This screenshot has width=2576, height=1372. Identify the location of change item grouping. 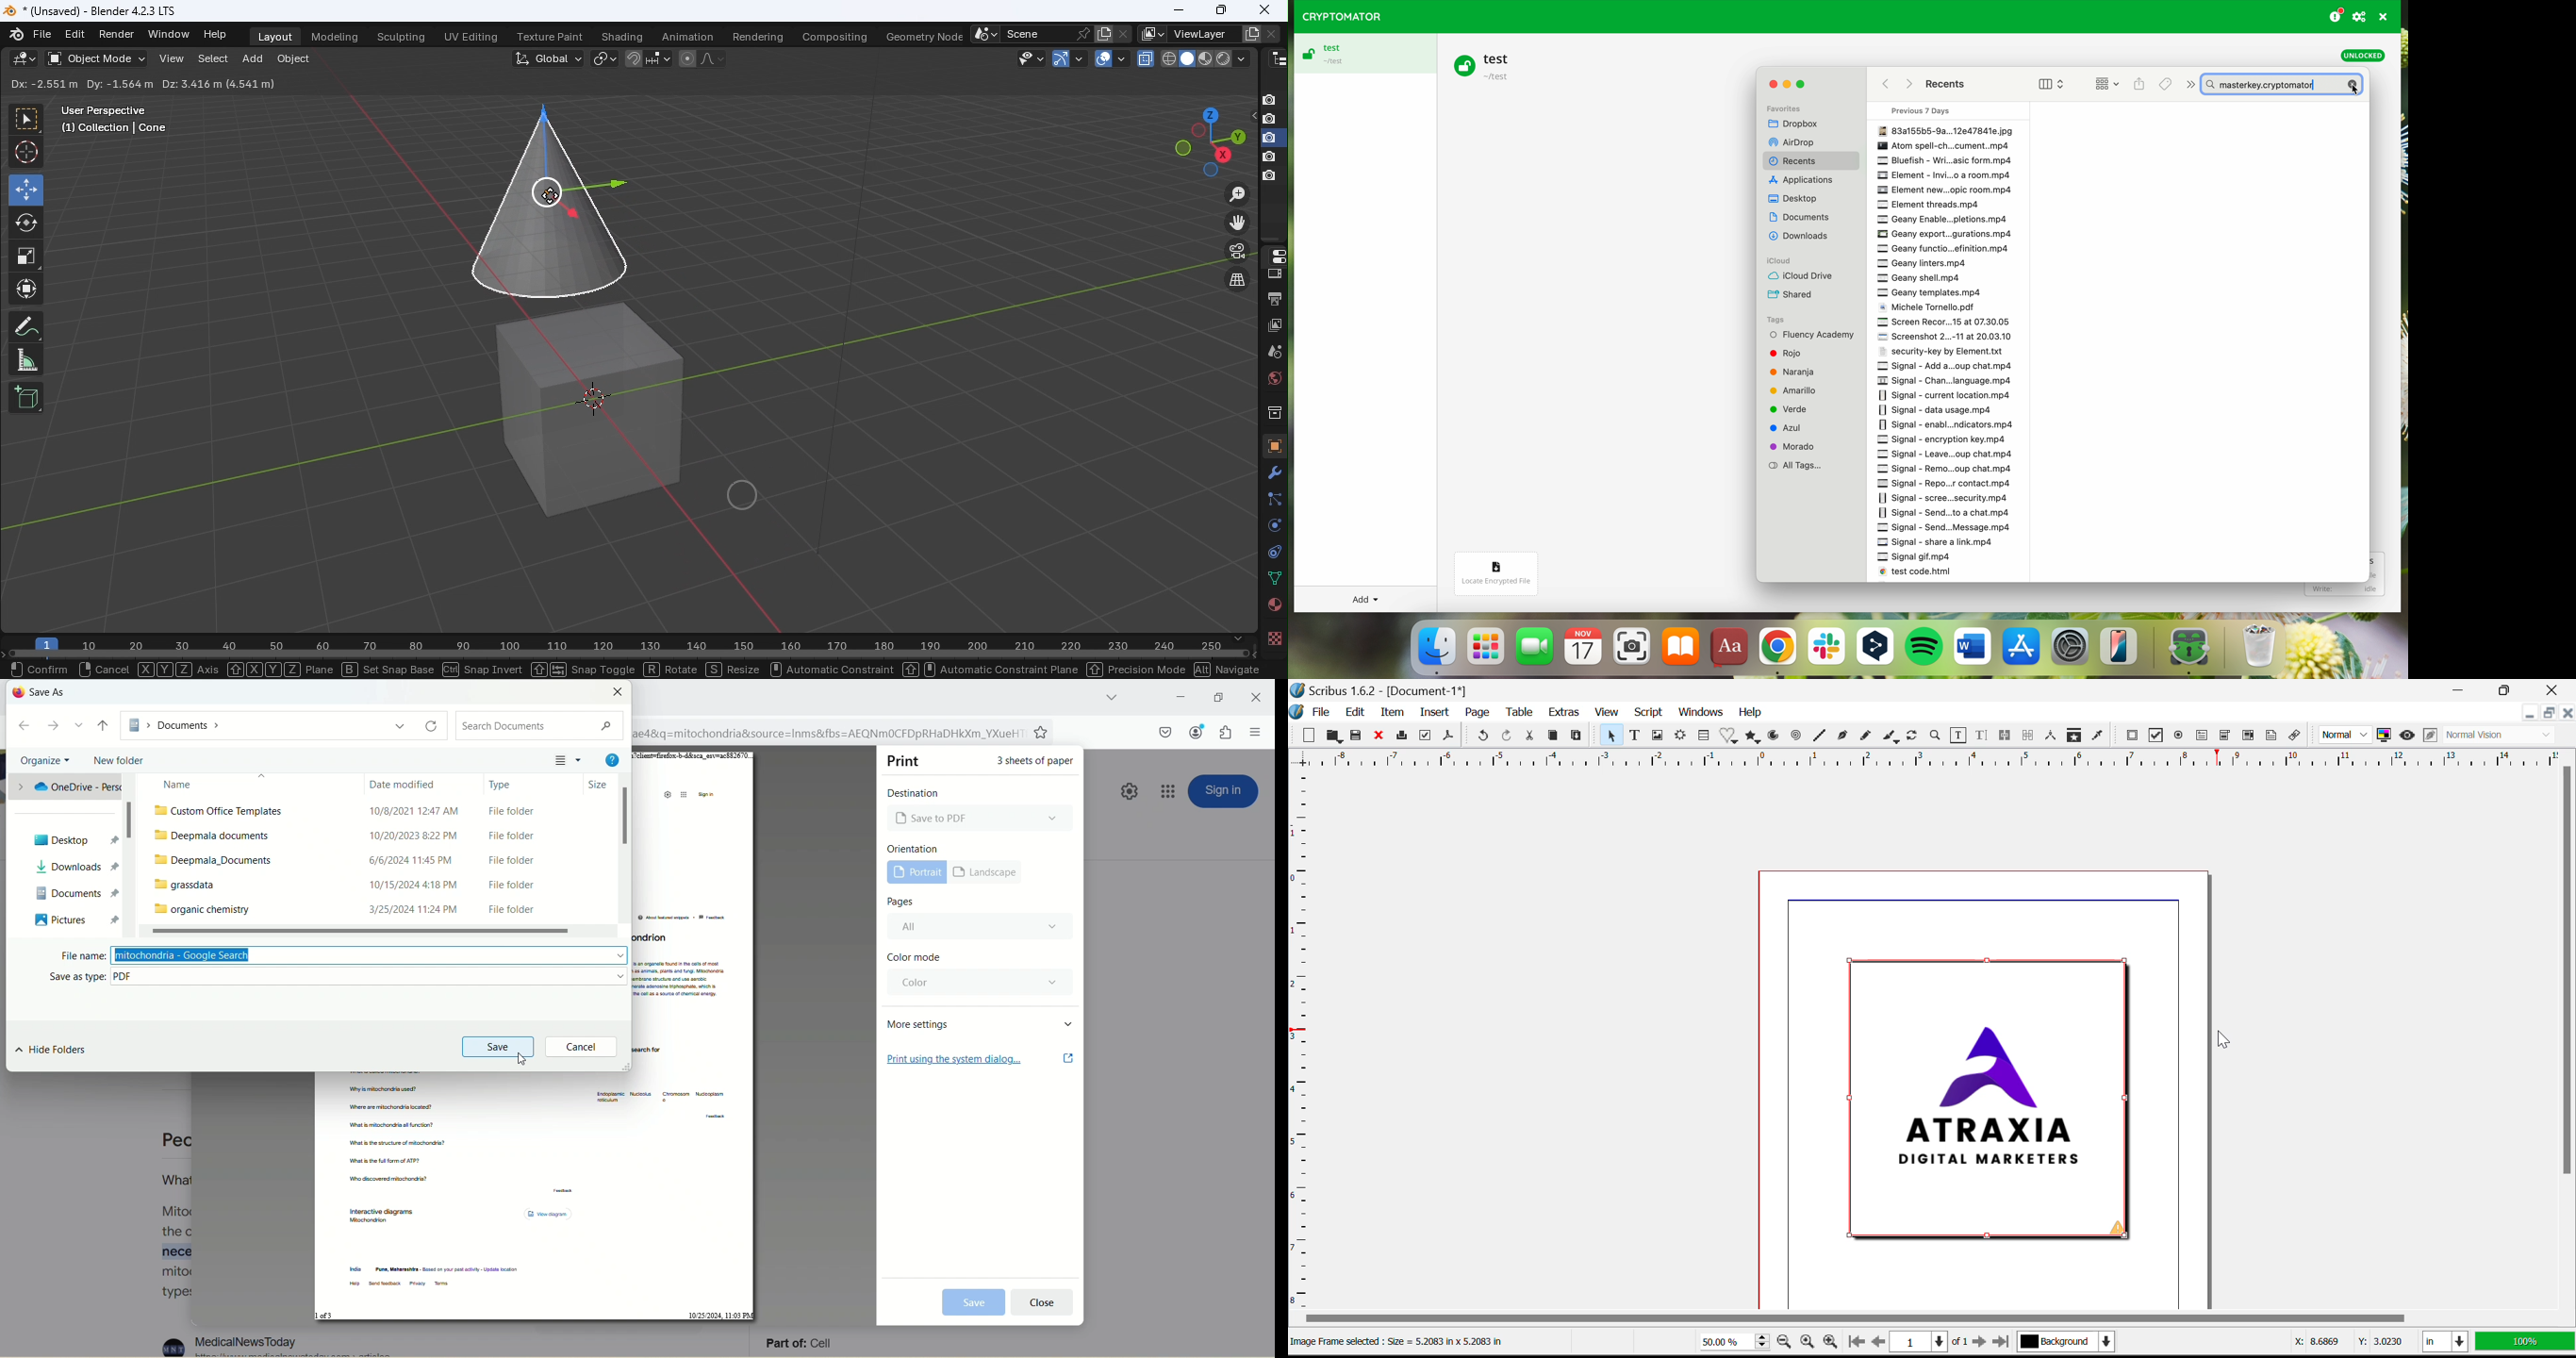
(2103, 83).